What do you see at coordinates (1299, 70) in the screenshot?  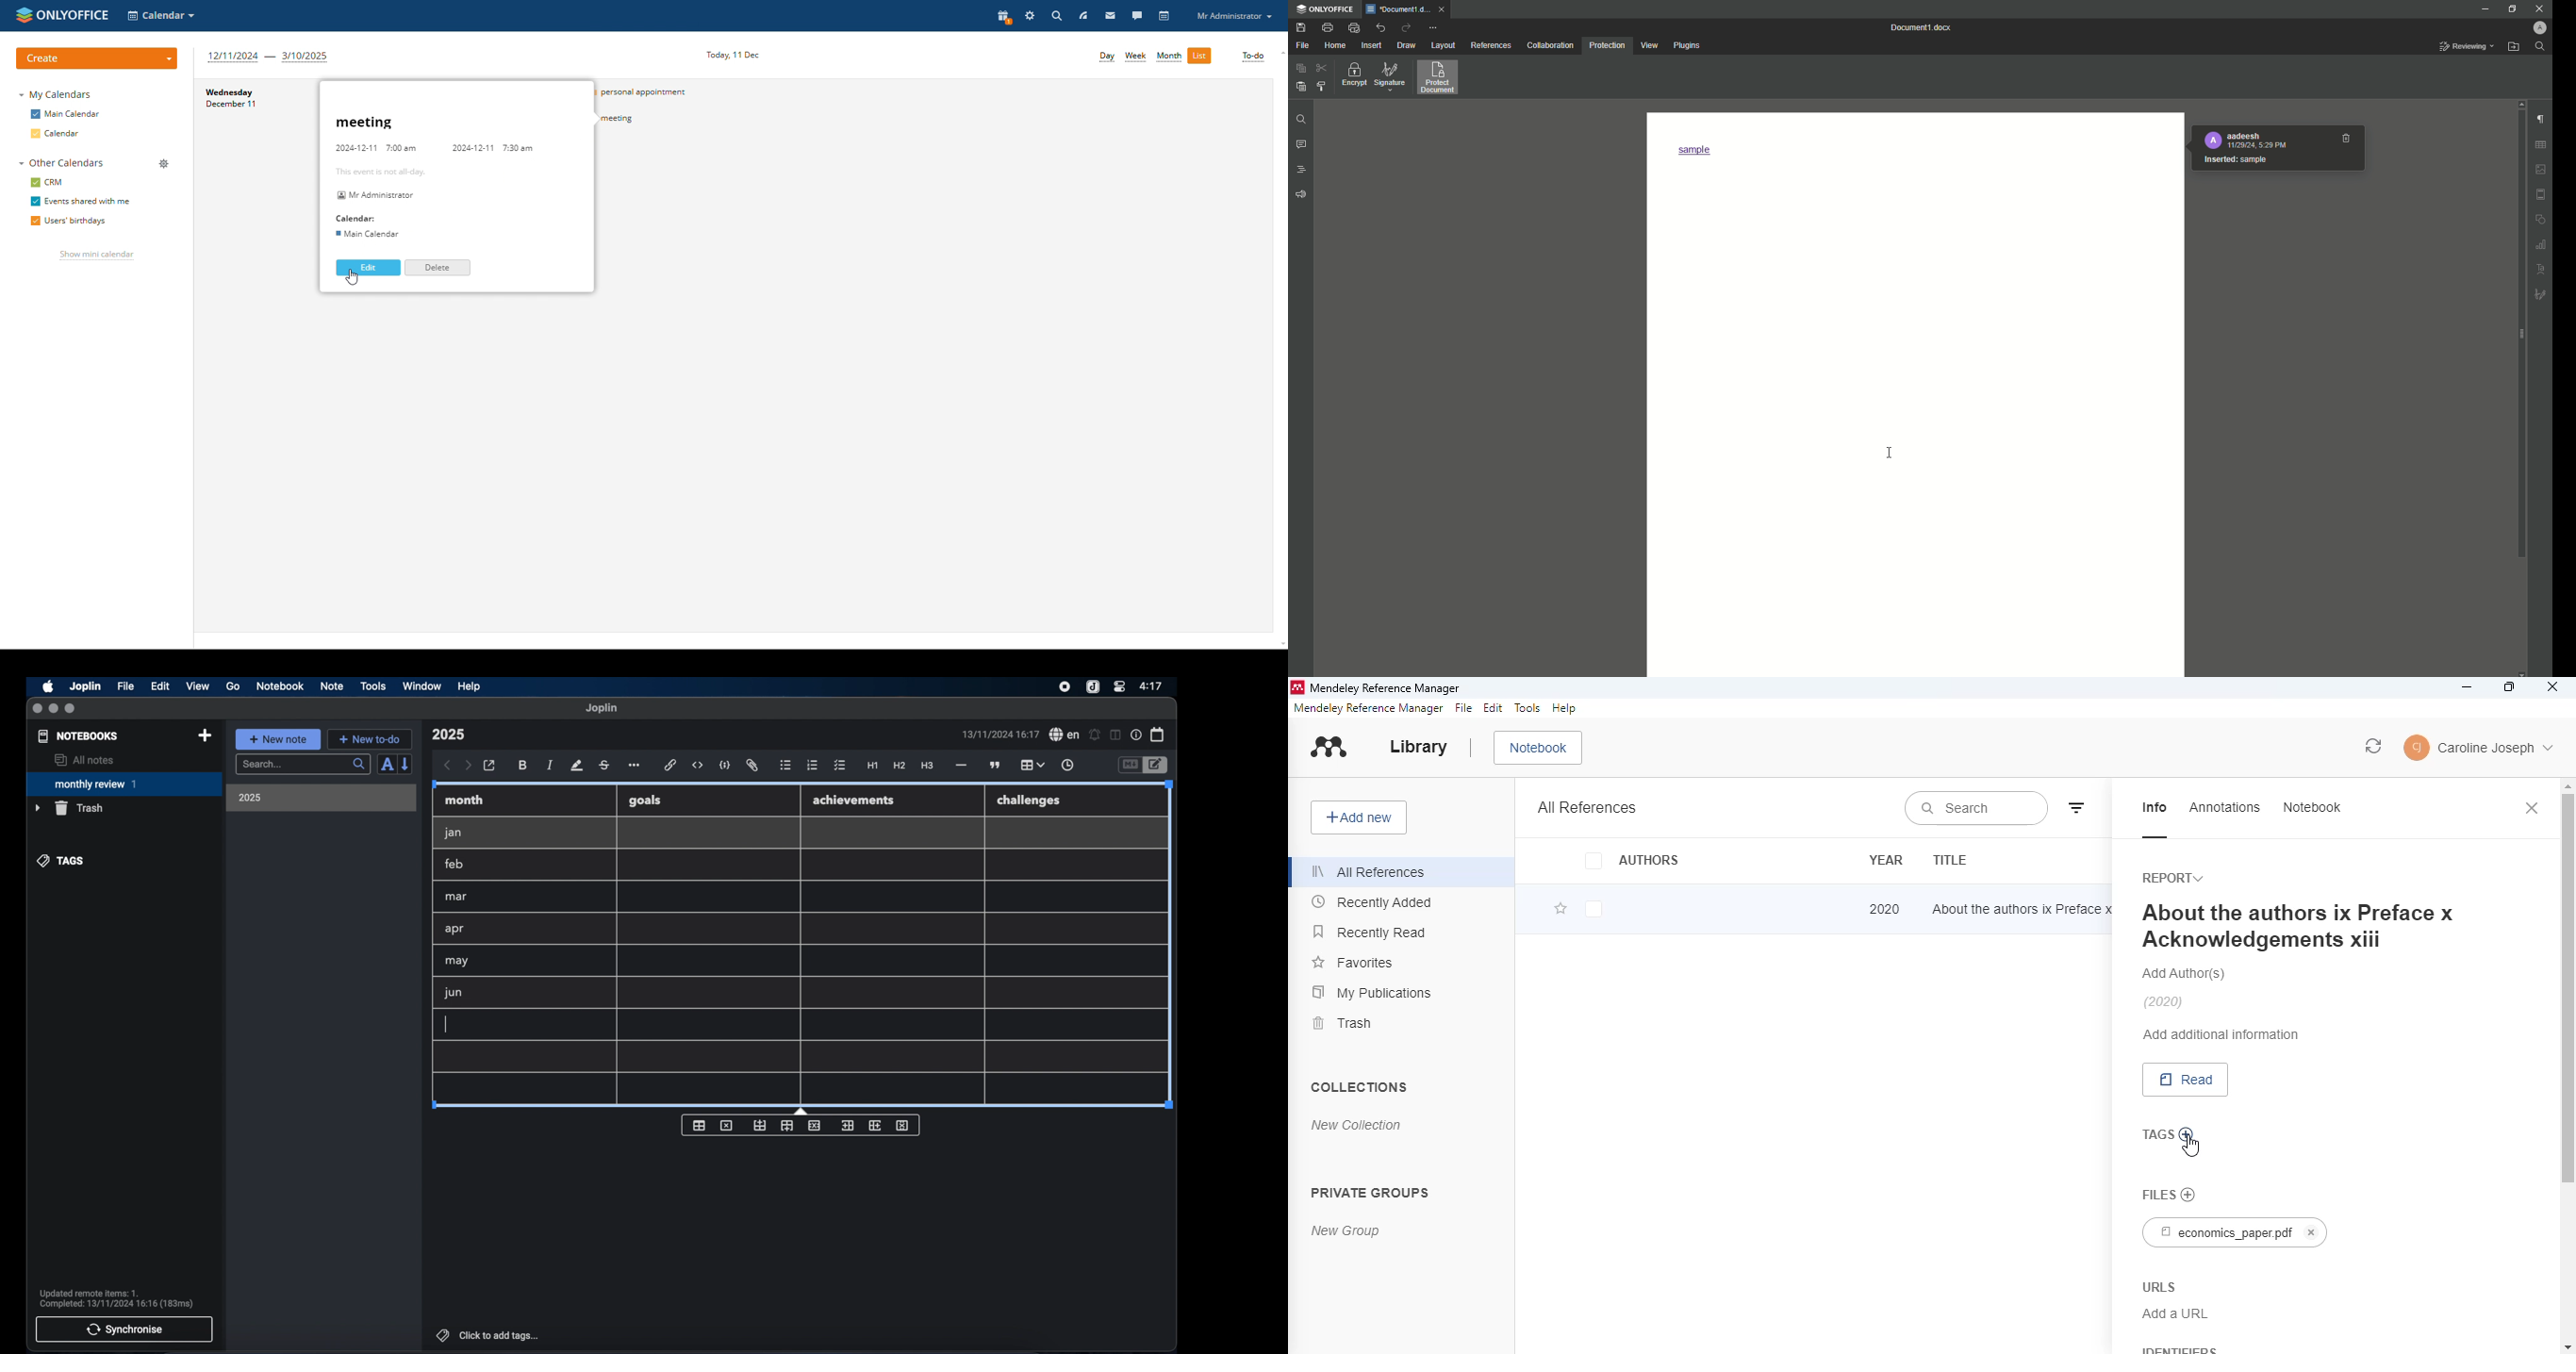 I see `Paste` at bounding box center [1299, 70].